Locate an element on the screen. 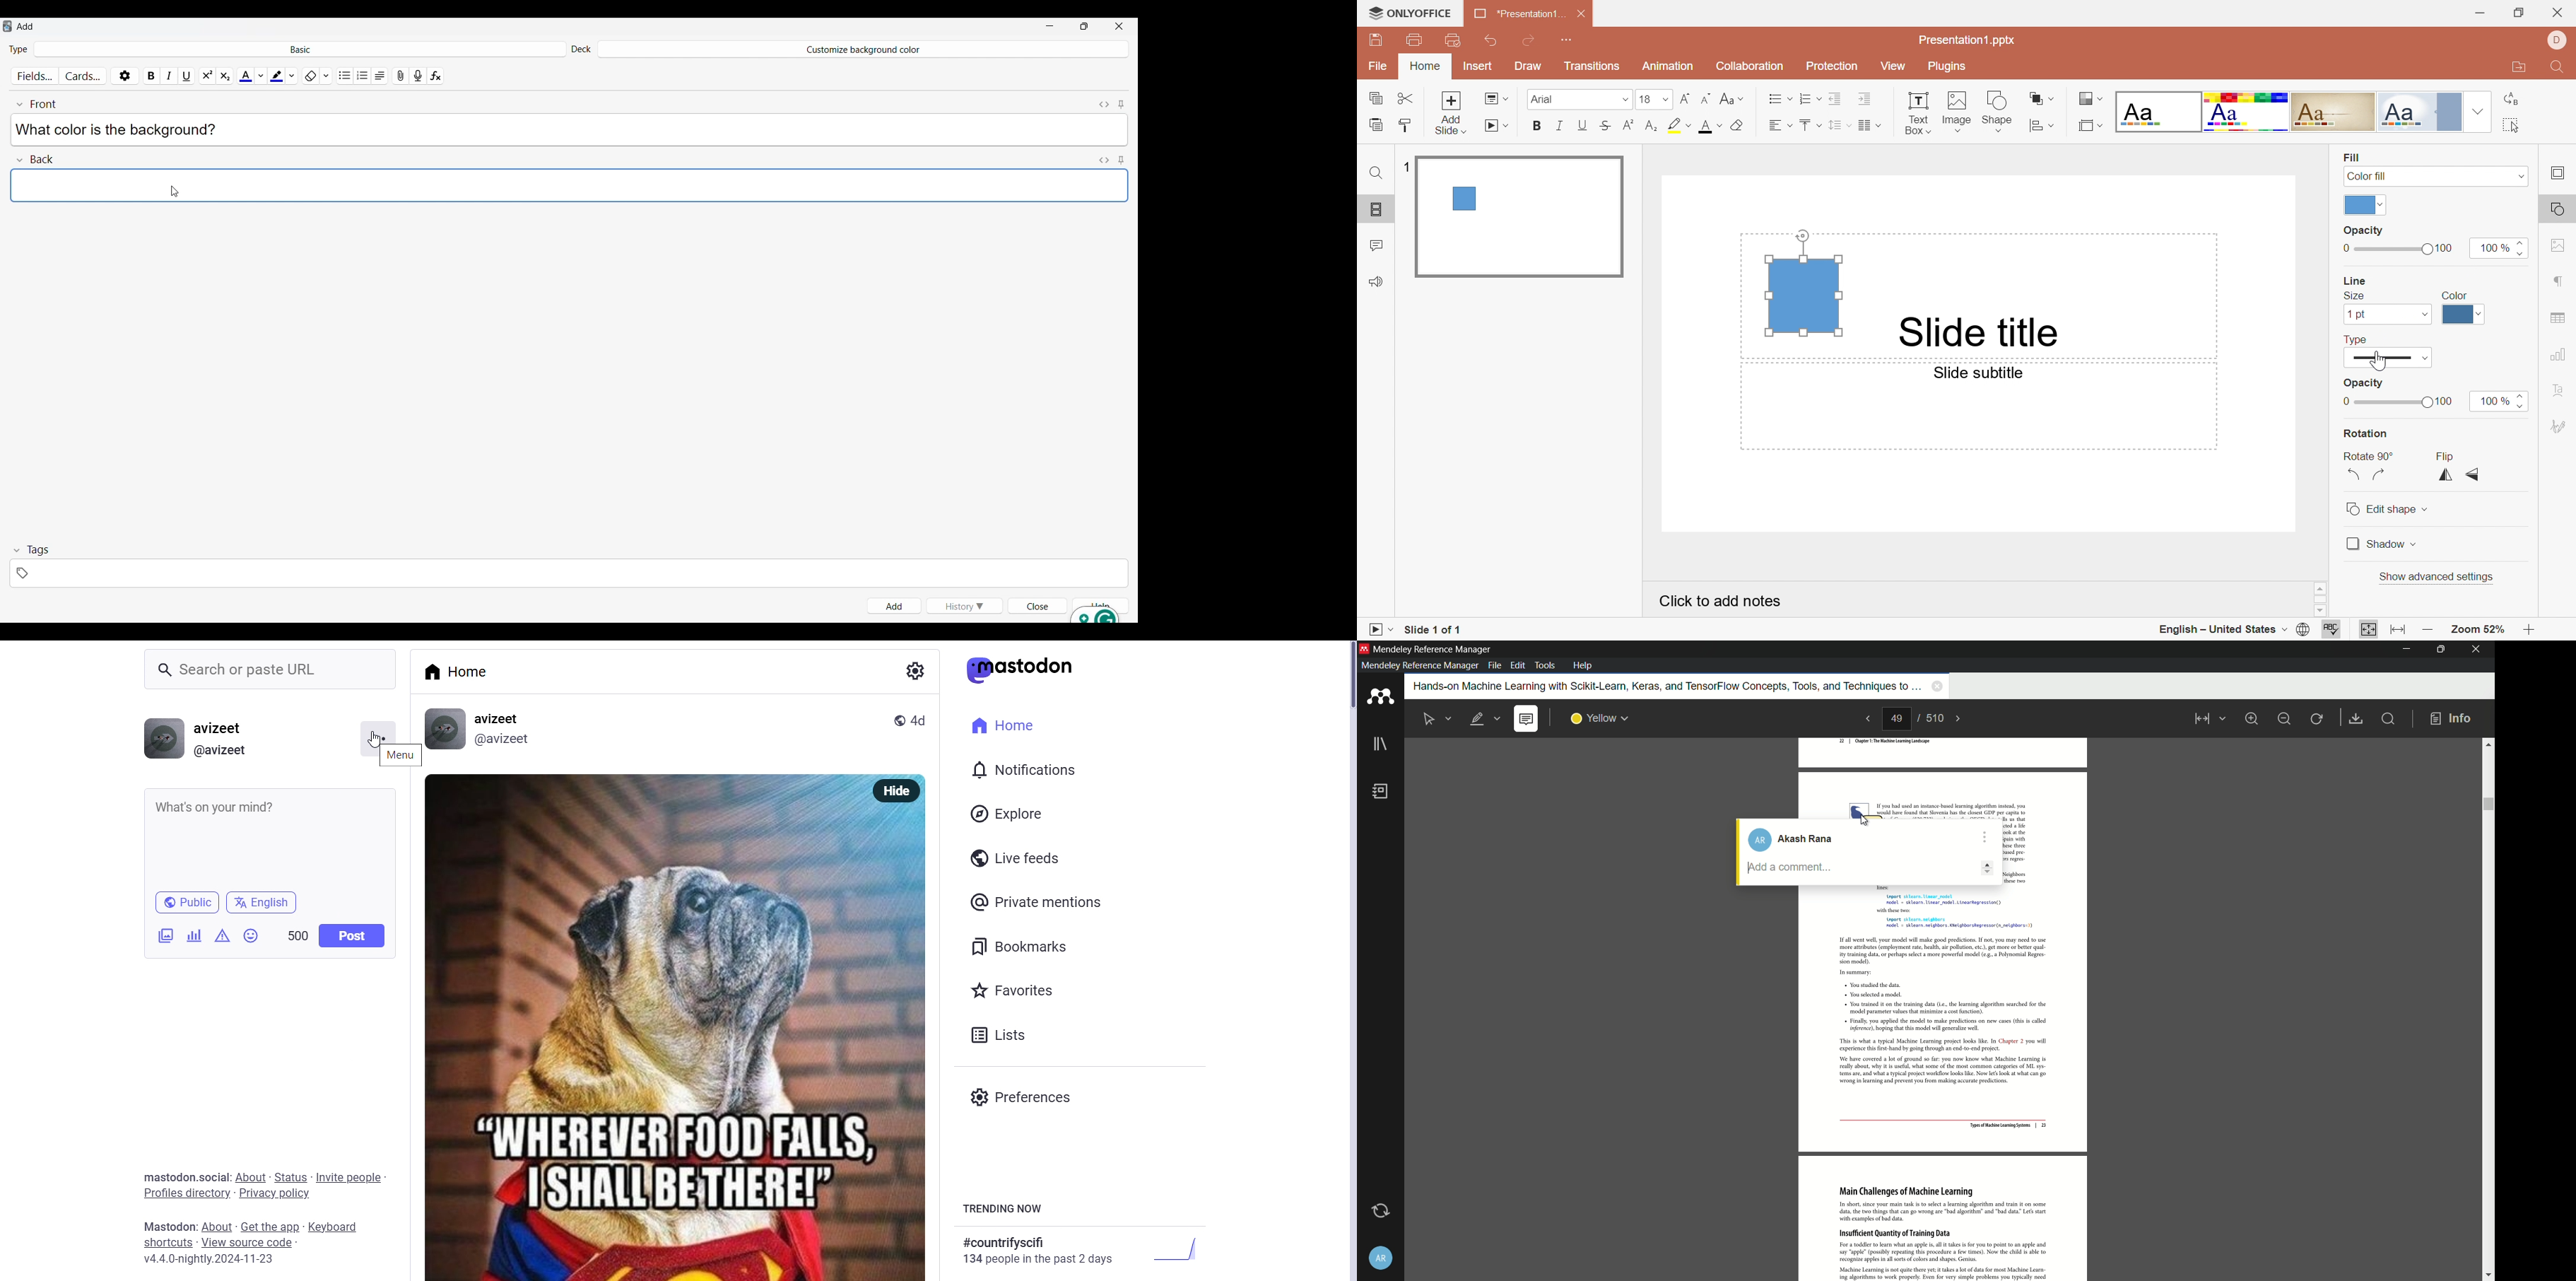 The width and height of the screenshot is (2576, 1288). refresh is located at coordinates (2318, 718).